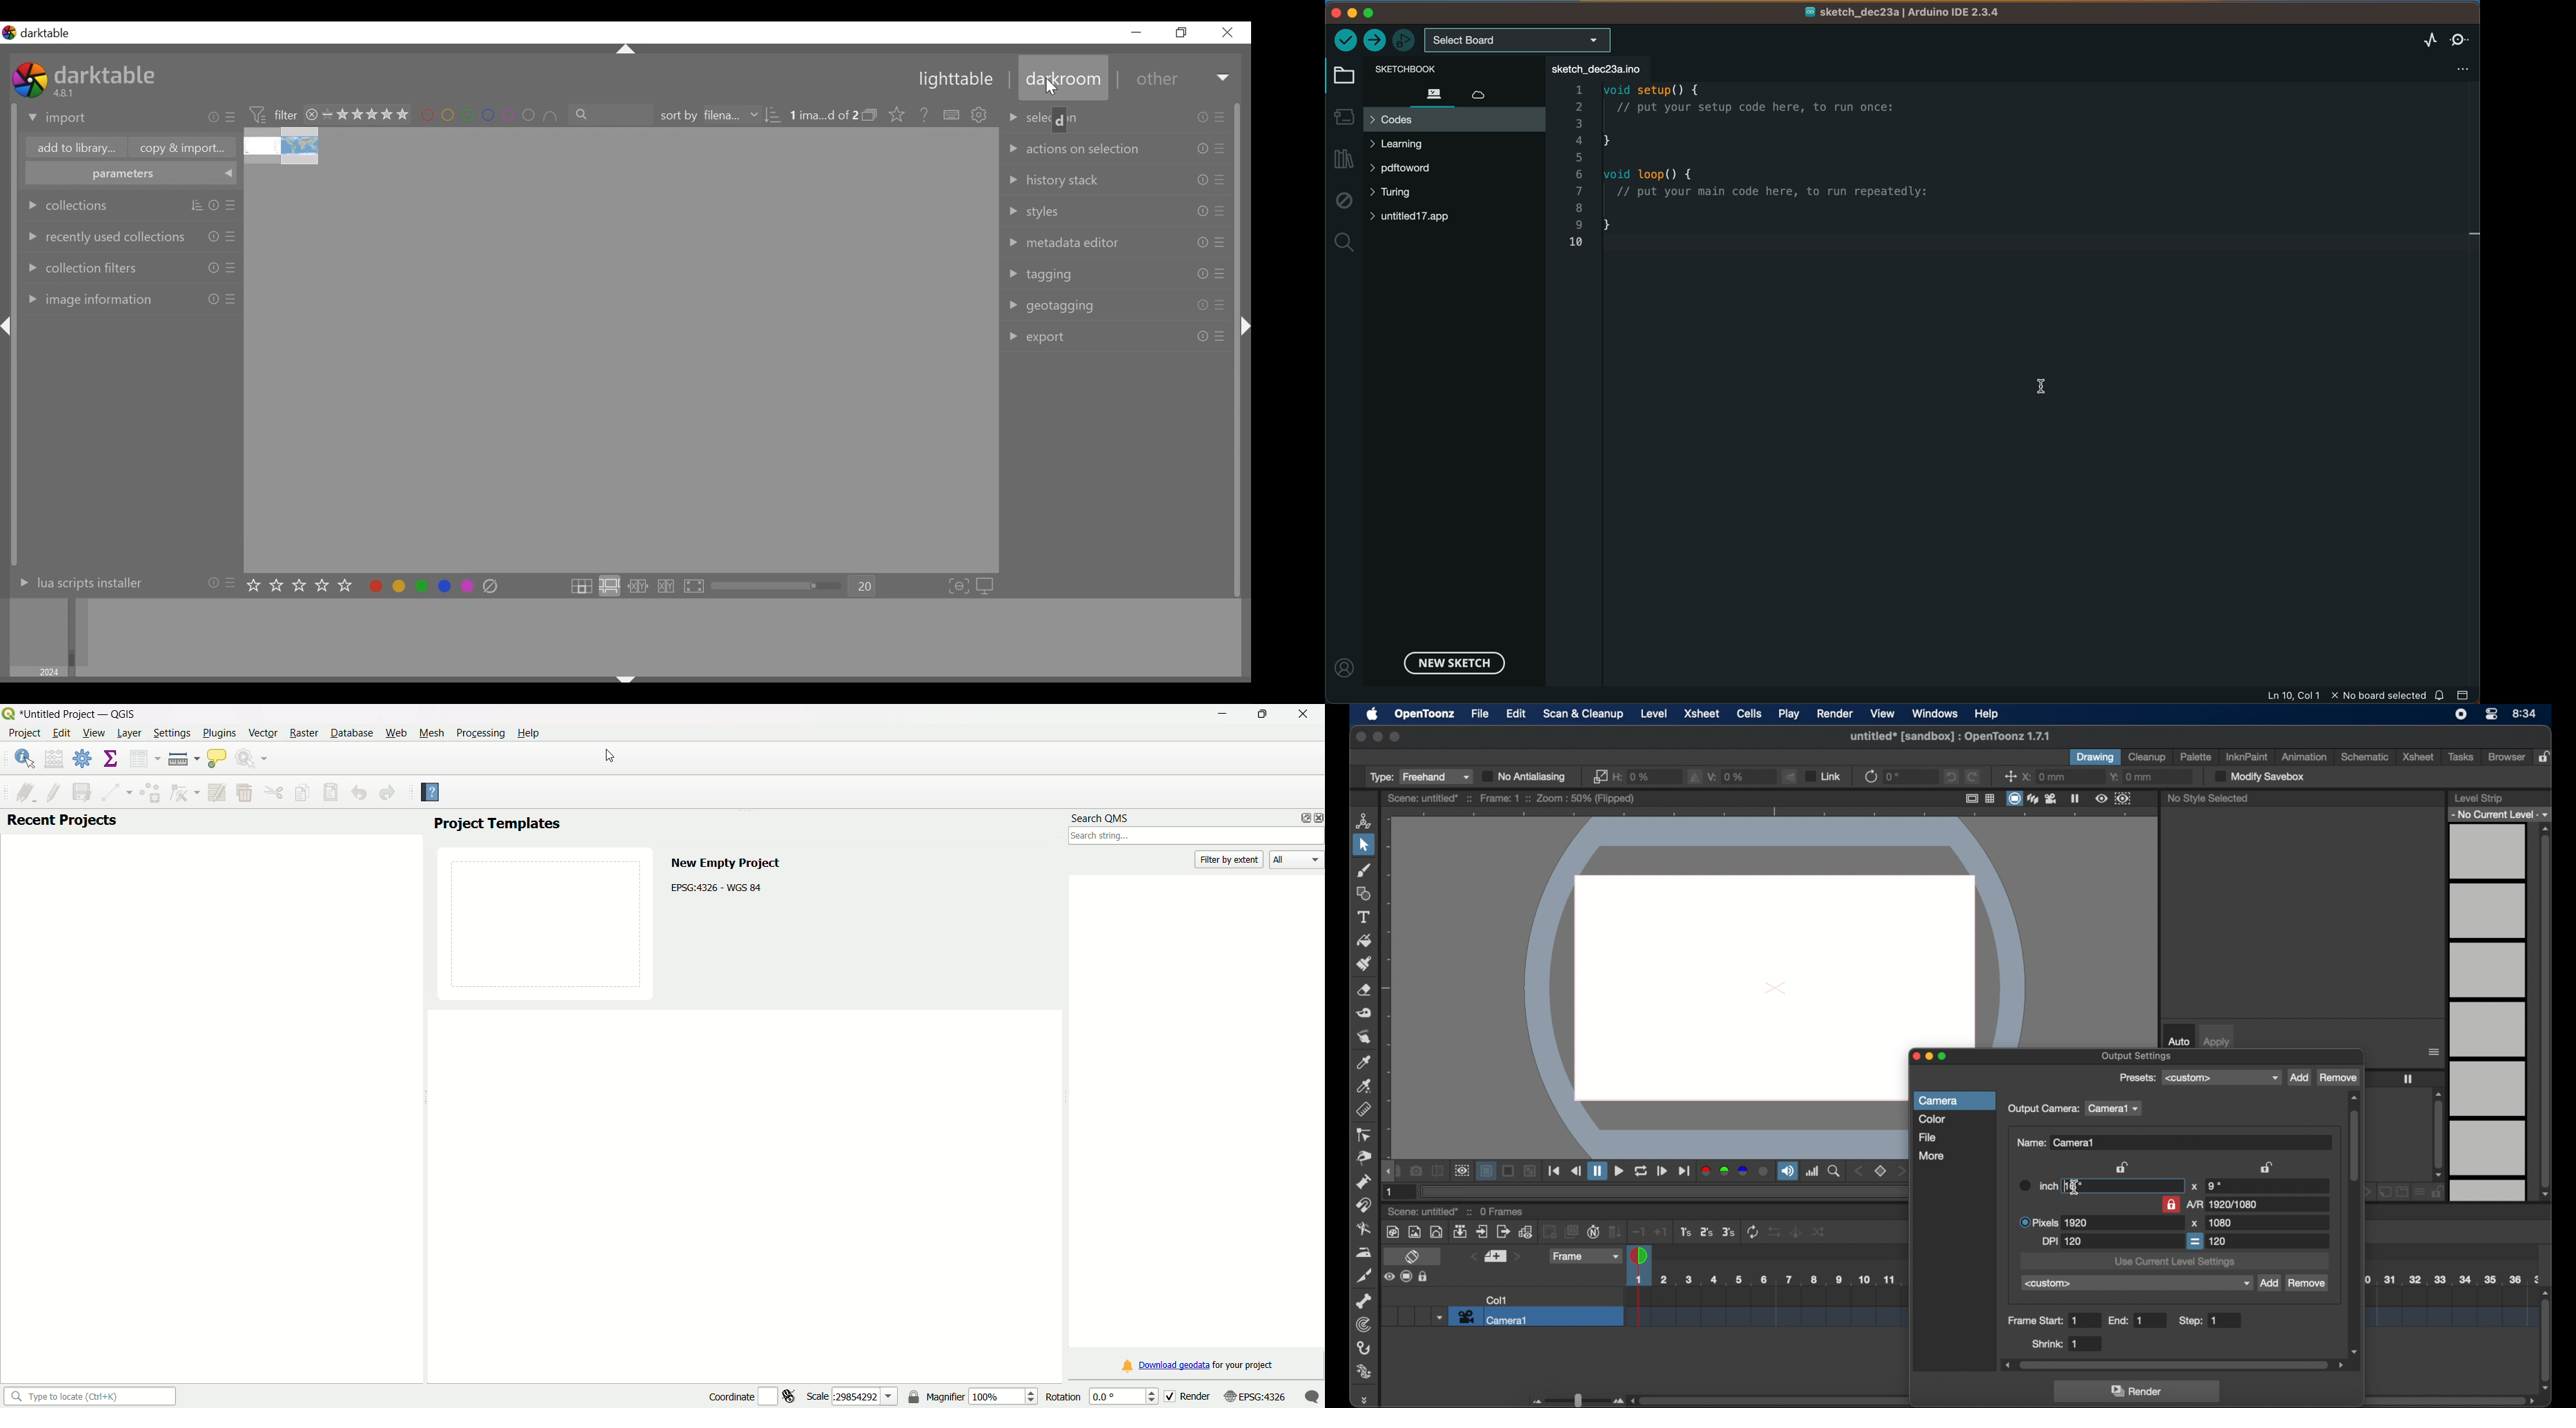  I want to click on brush tool, so click(1364, 870).